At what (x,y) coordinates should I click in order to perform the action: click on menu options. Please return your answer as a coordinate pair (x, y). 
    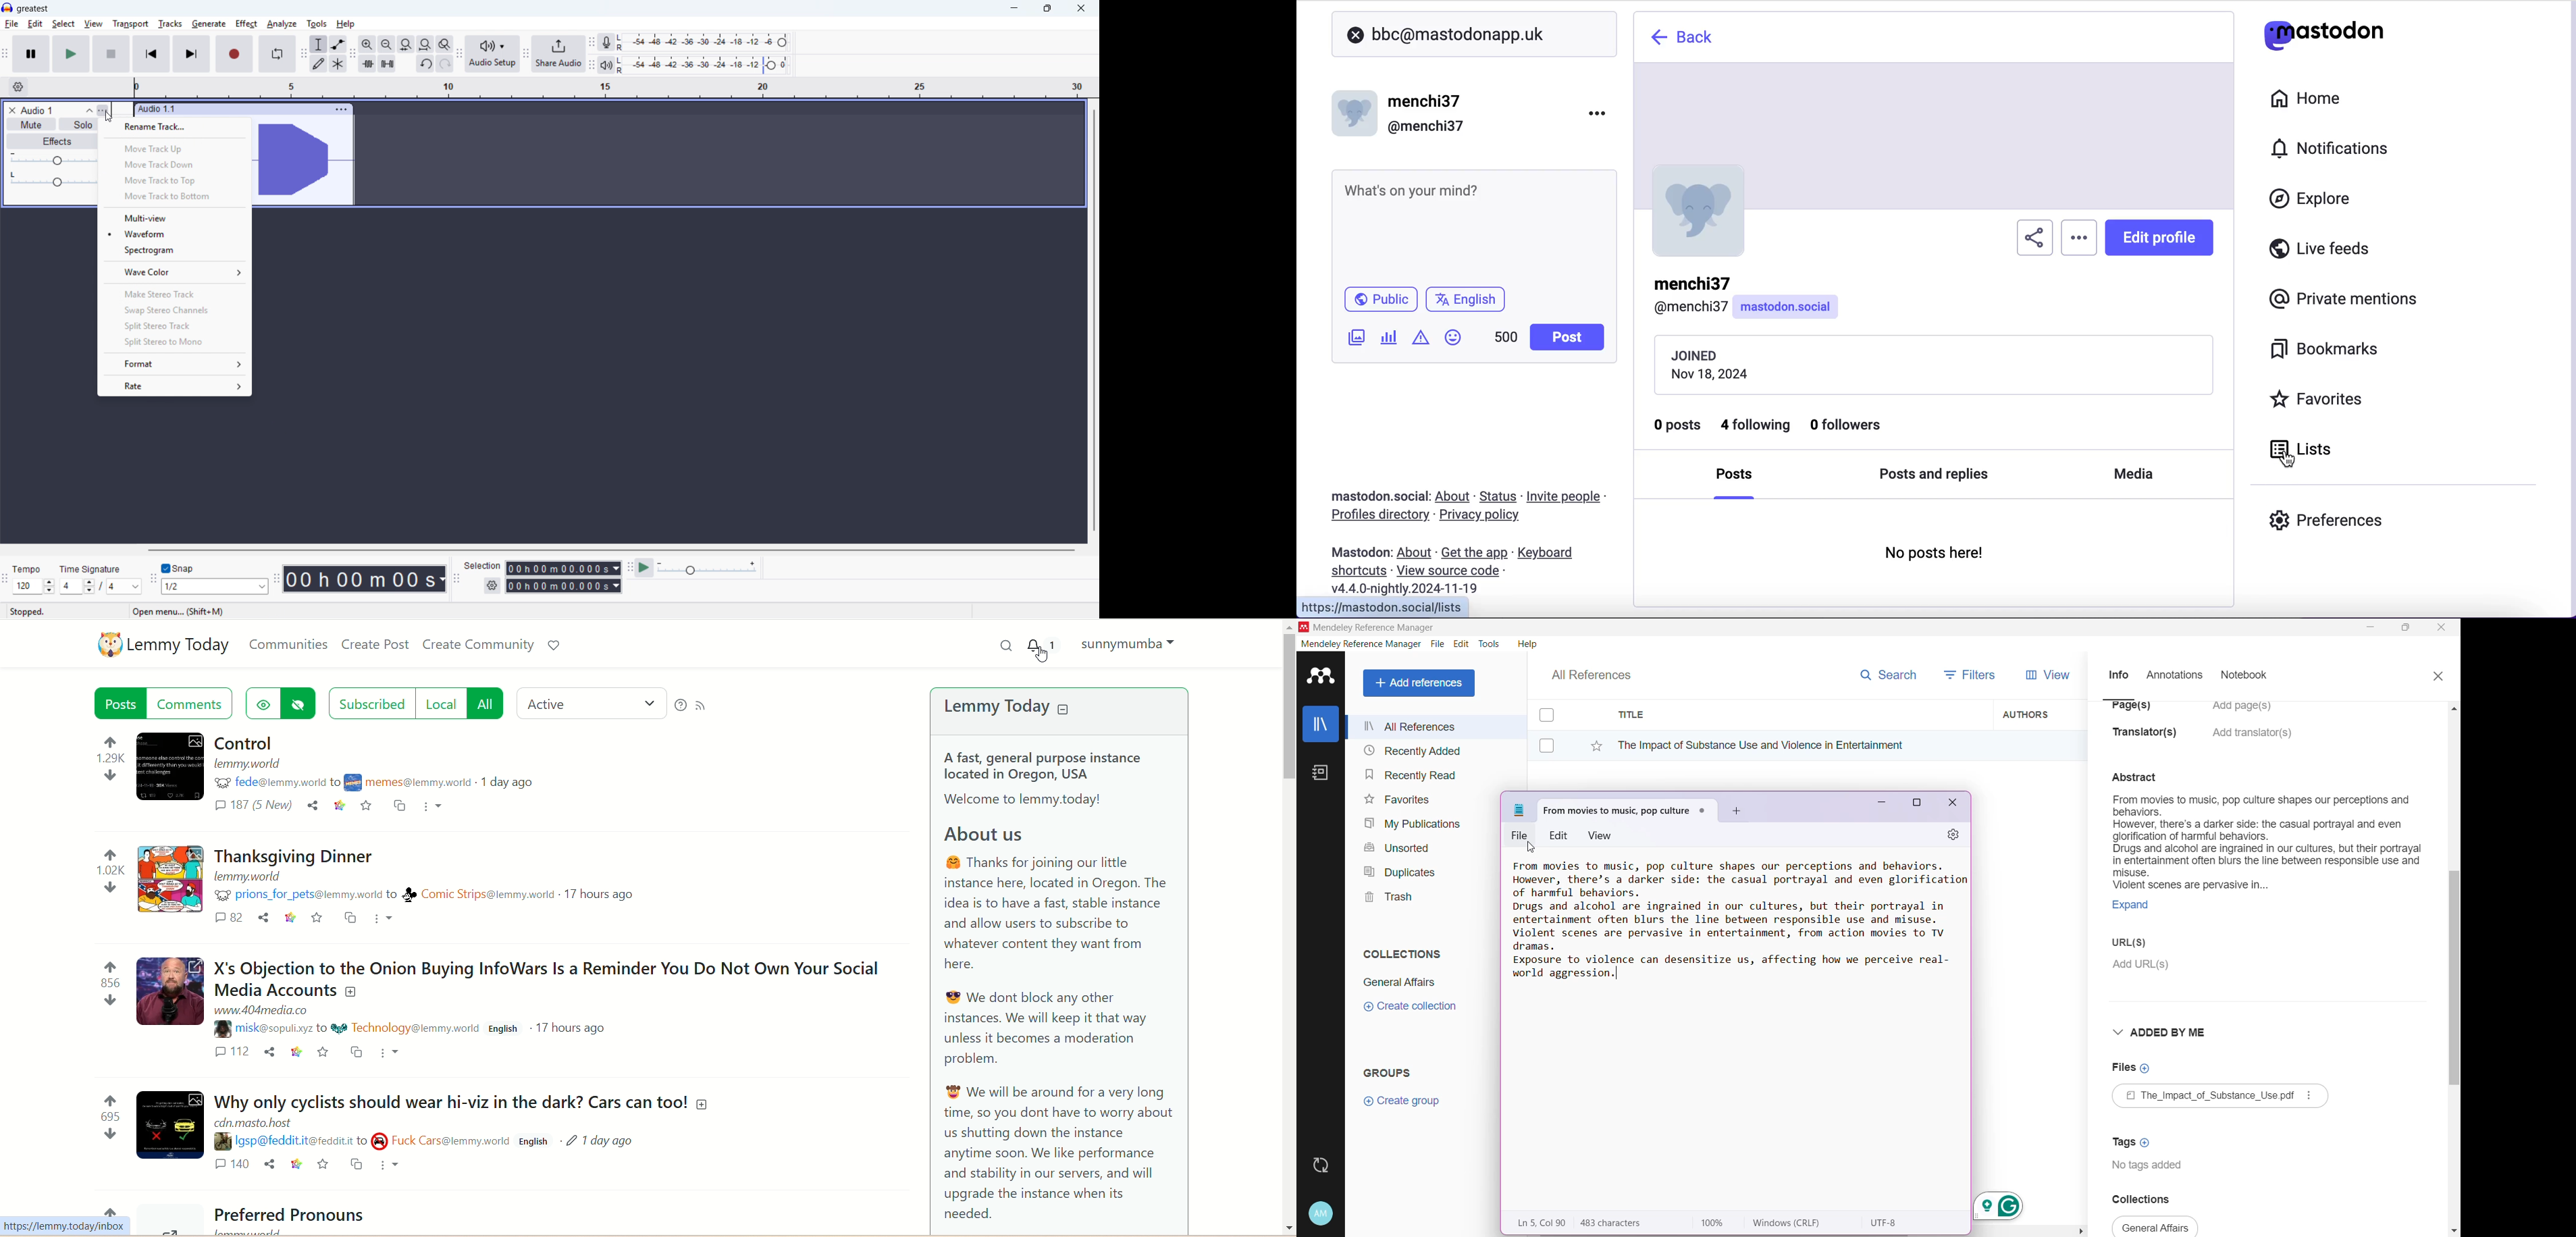
    Looking at the image, I should click on (1601, 112).